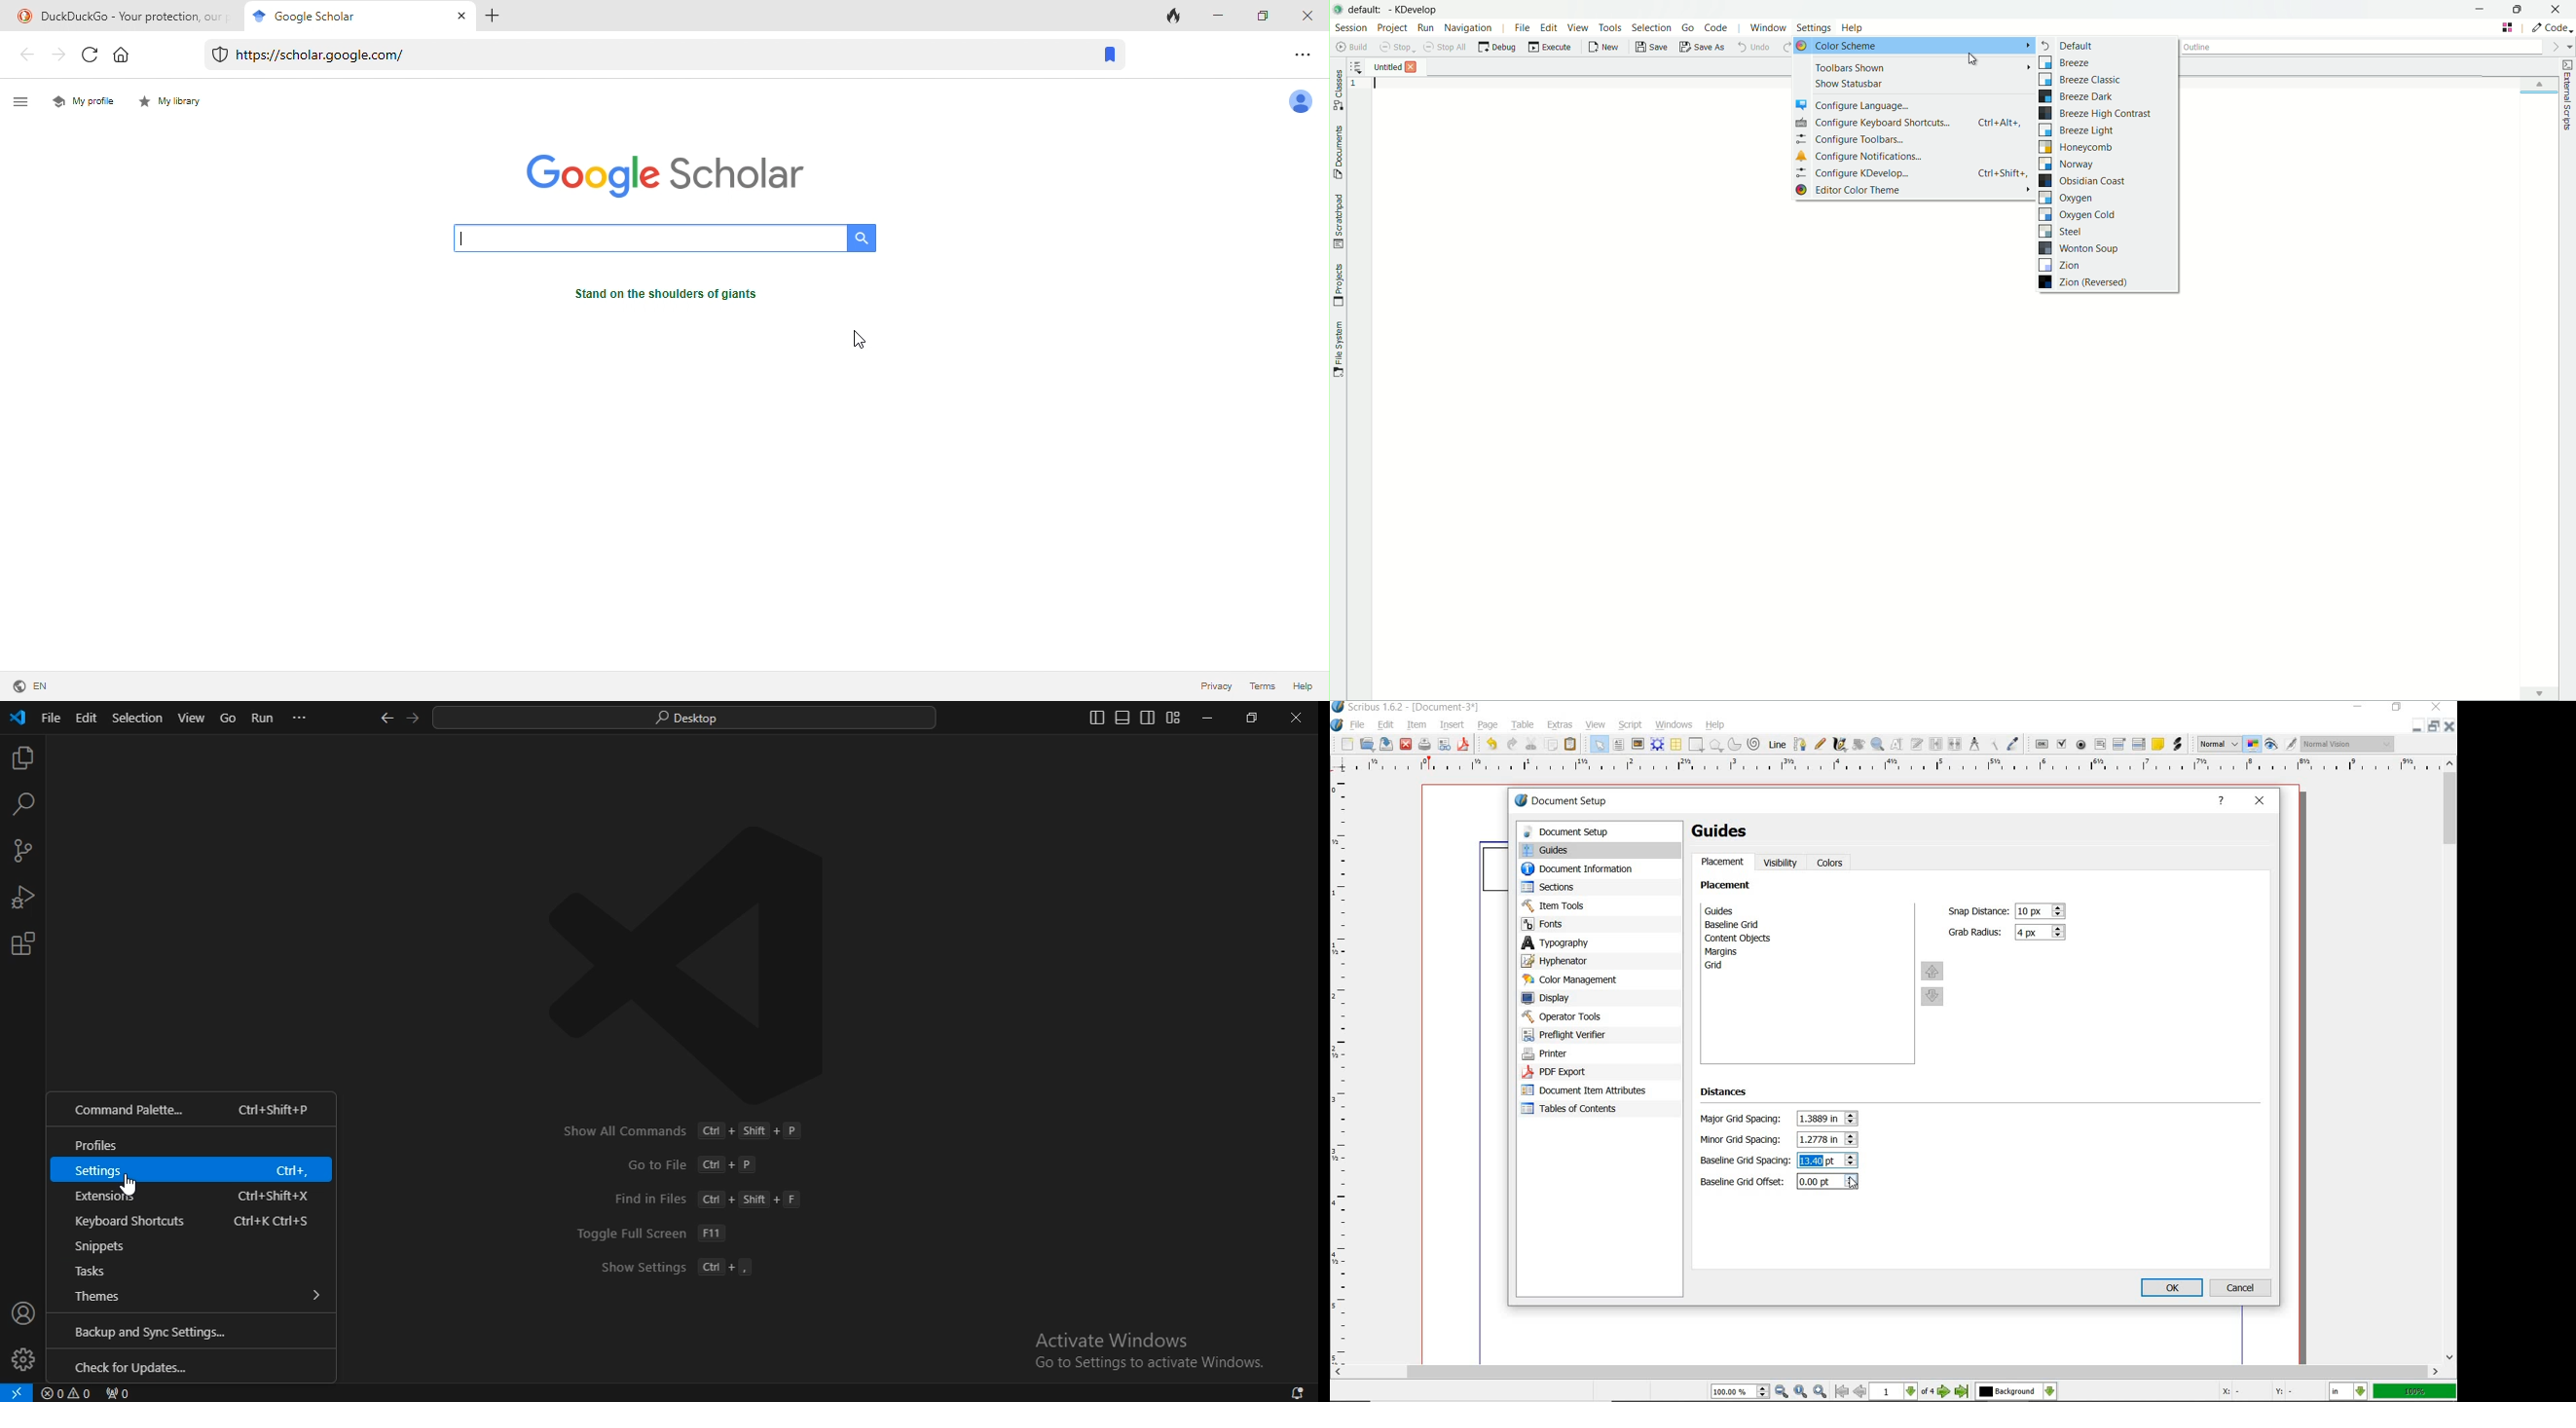 The image size is (2576, 1428). Describe the element at coordinates (1590, 888) in the screenshot. I see `sections` at that location.